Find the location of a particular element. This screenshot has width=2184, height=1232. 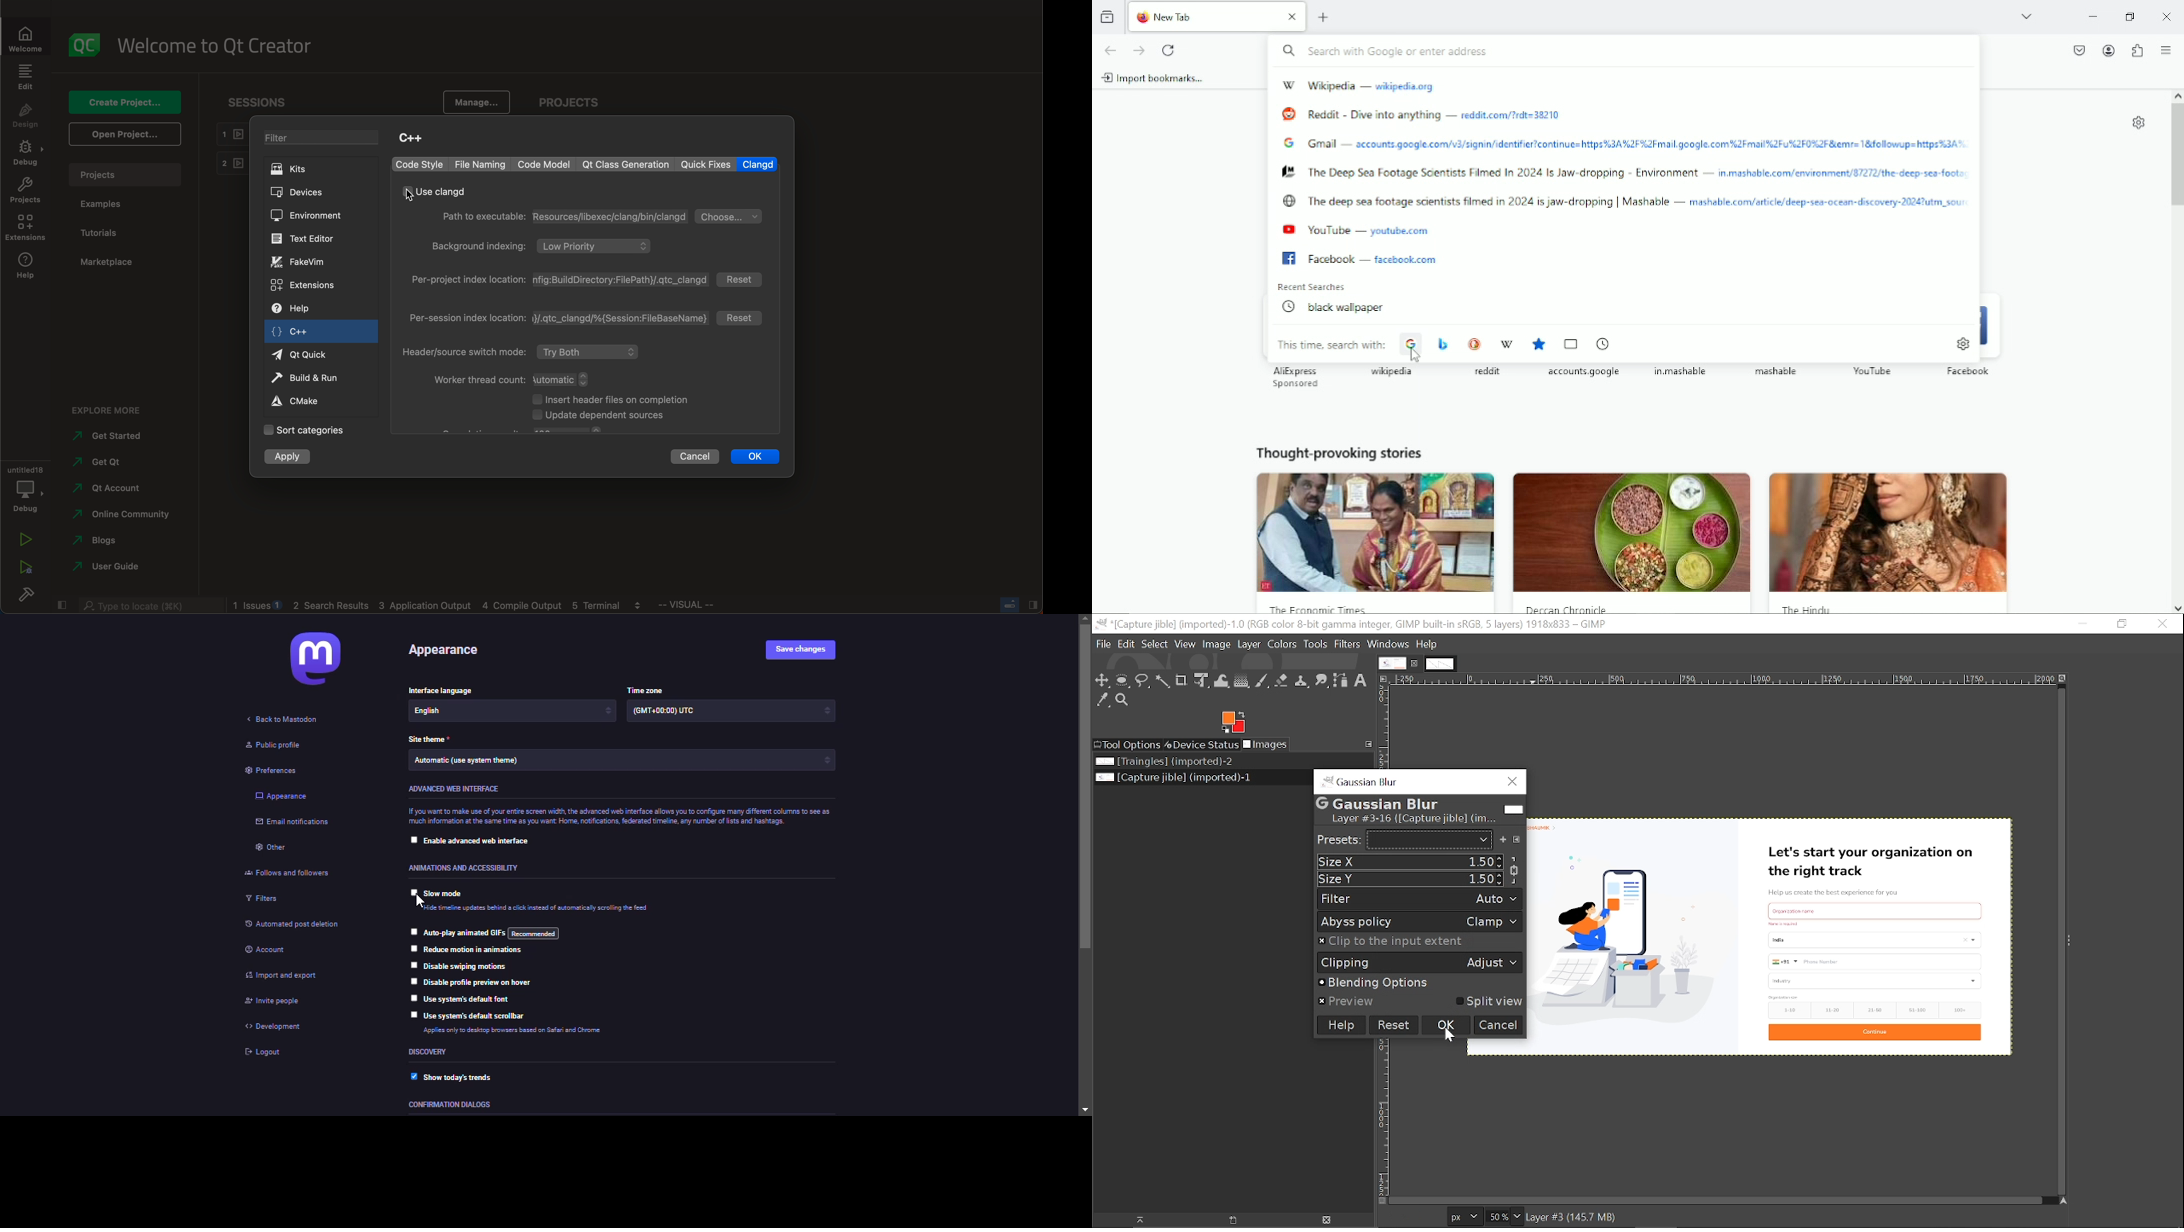

run debug is located at coordinates (27, 567).